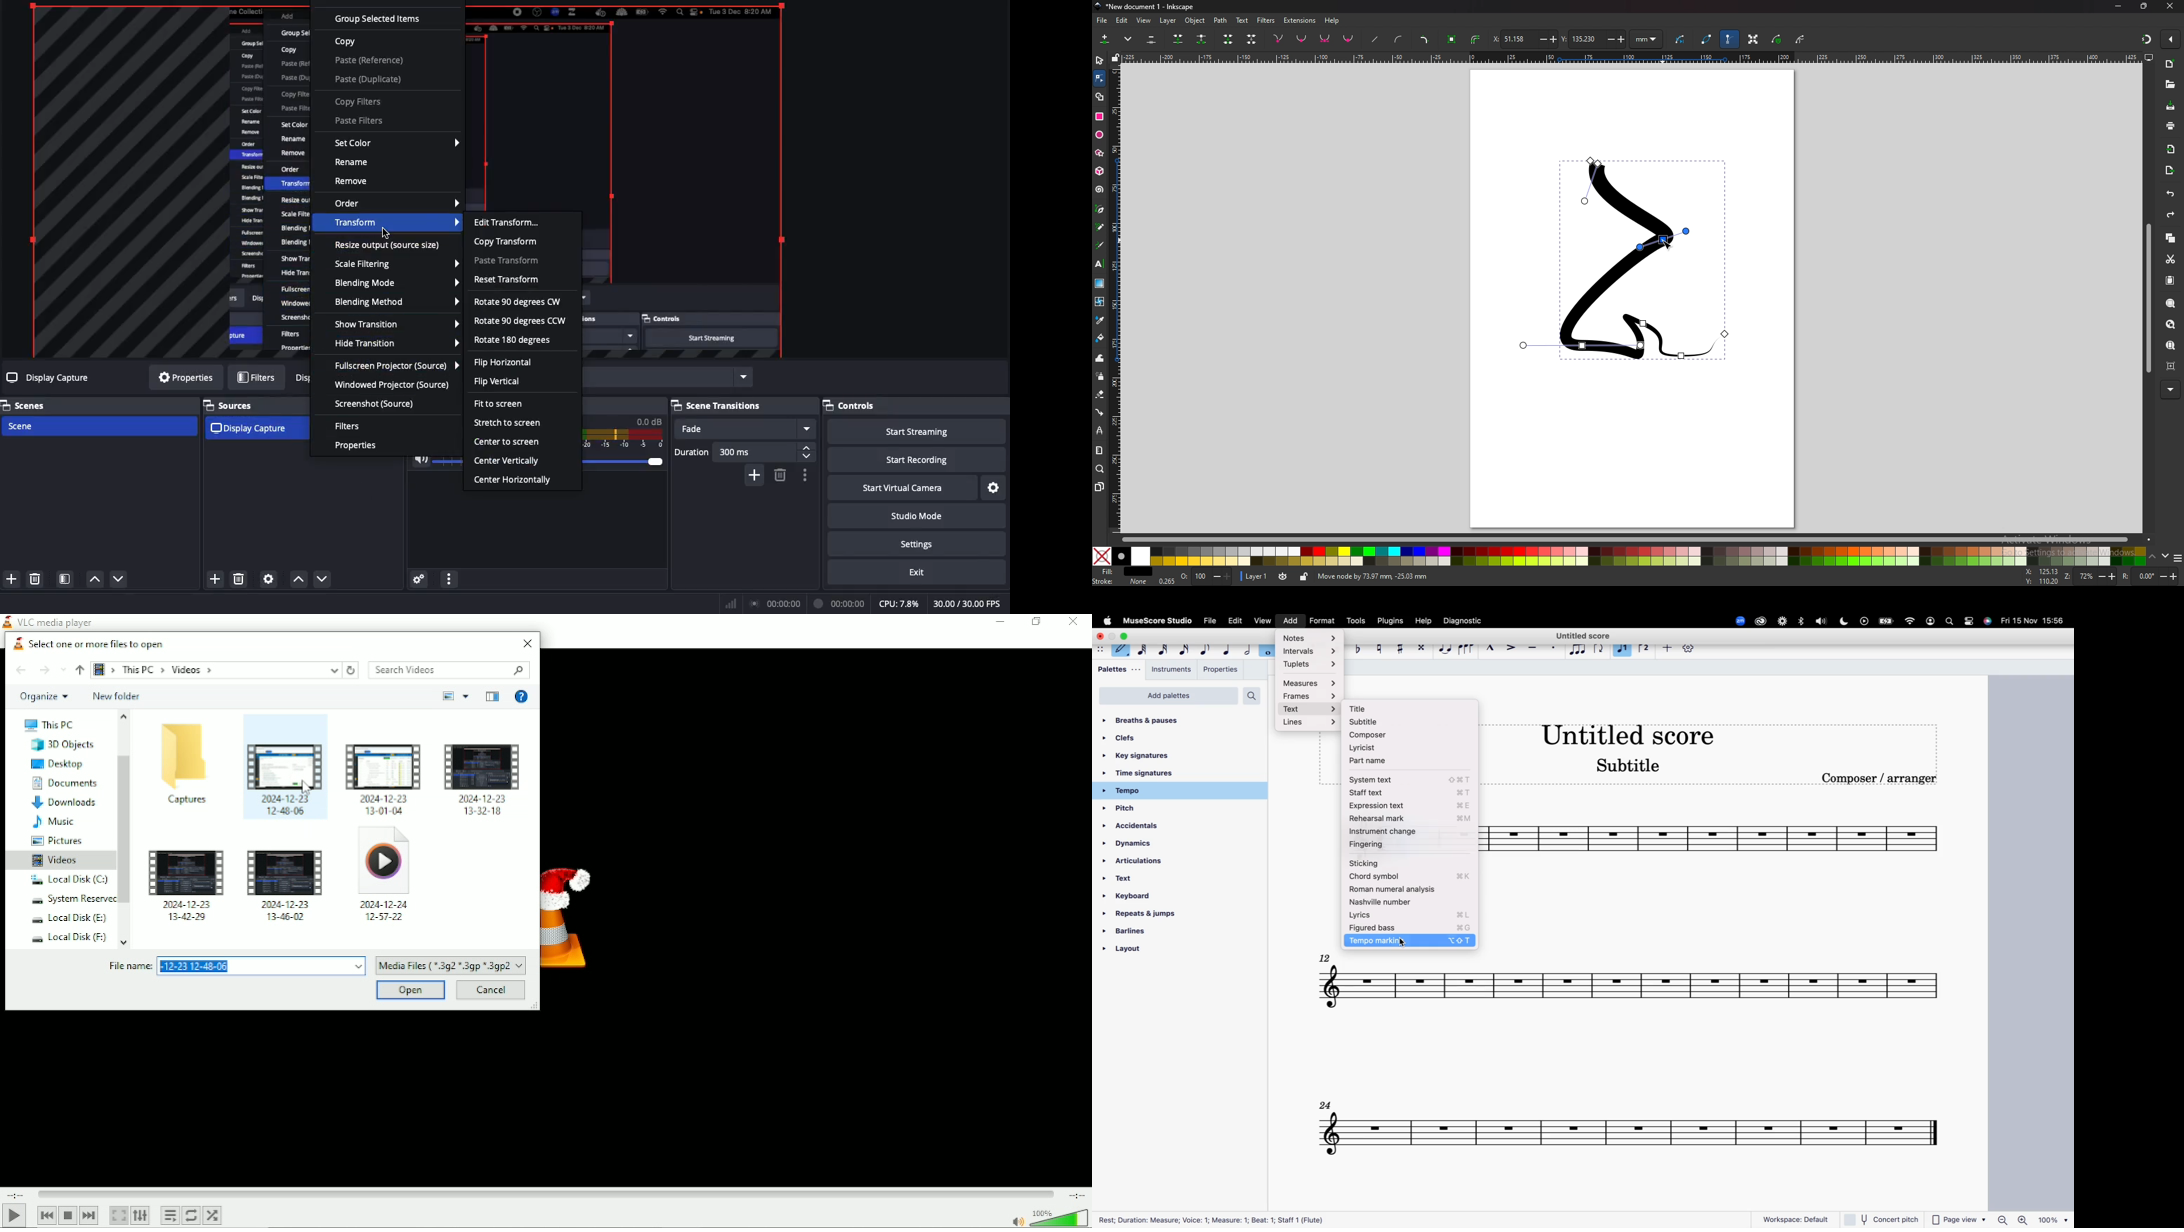 The height and width of the screenshot is (1232, 2184). Describe the element at coordinates (35, 580) in the screenshot. I see `Delete` at that location.